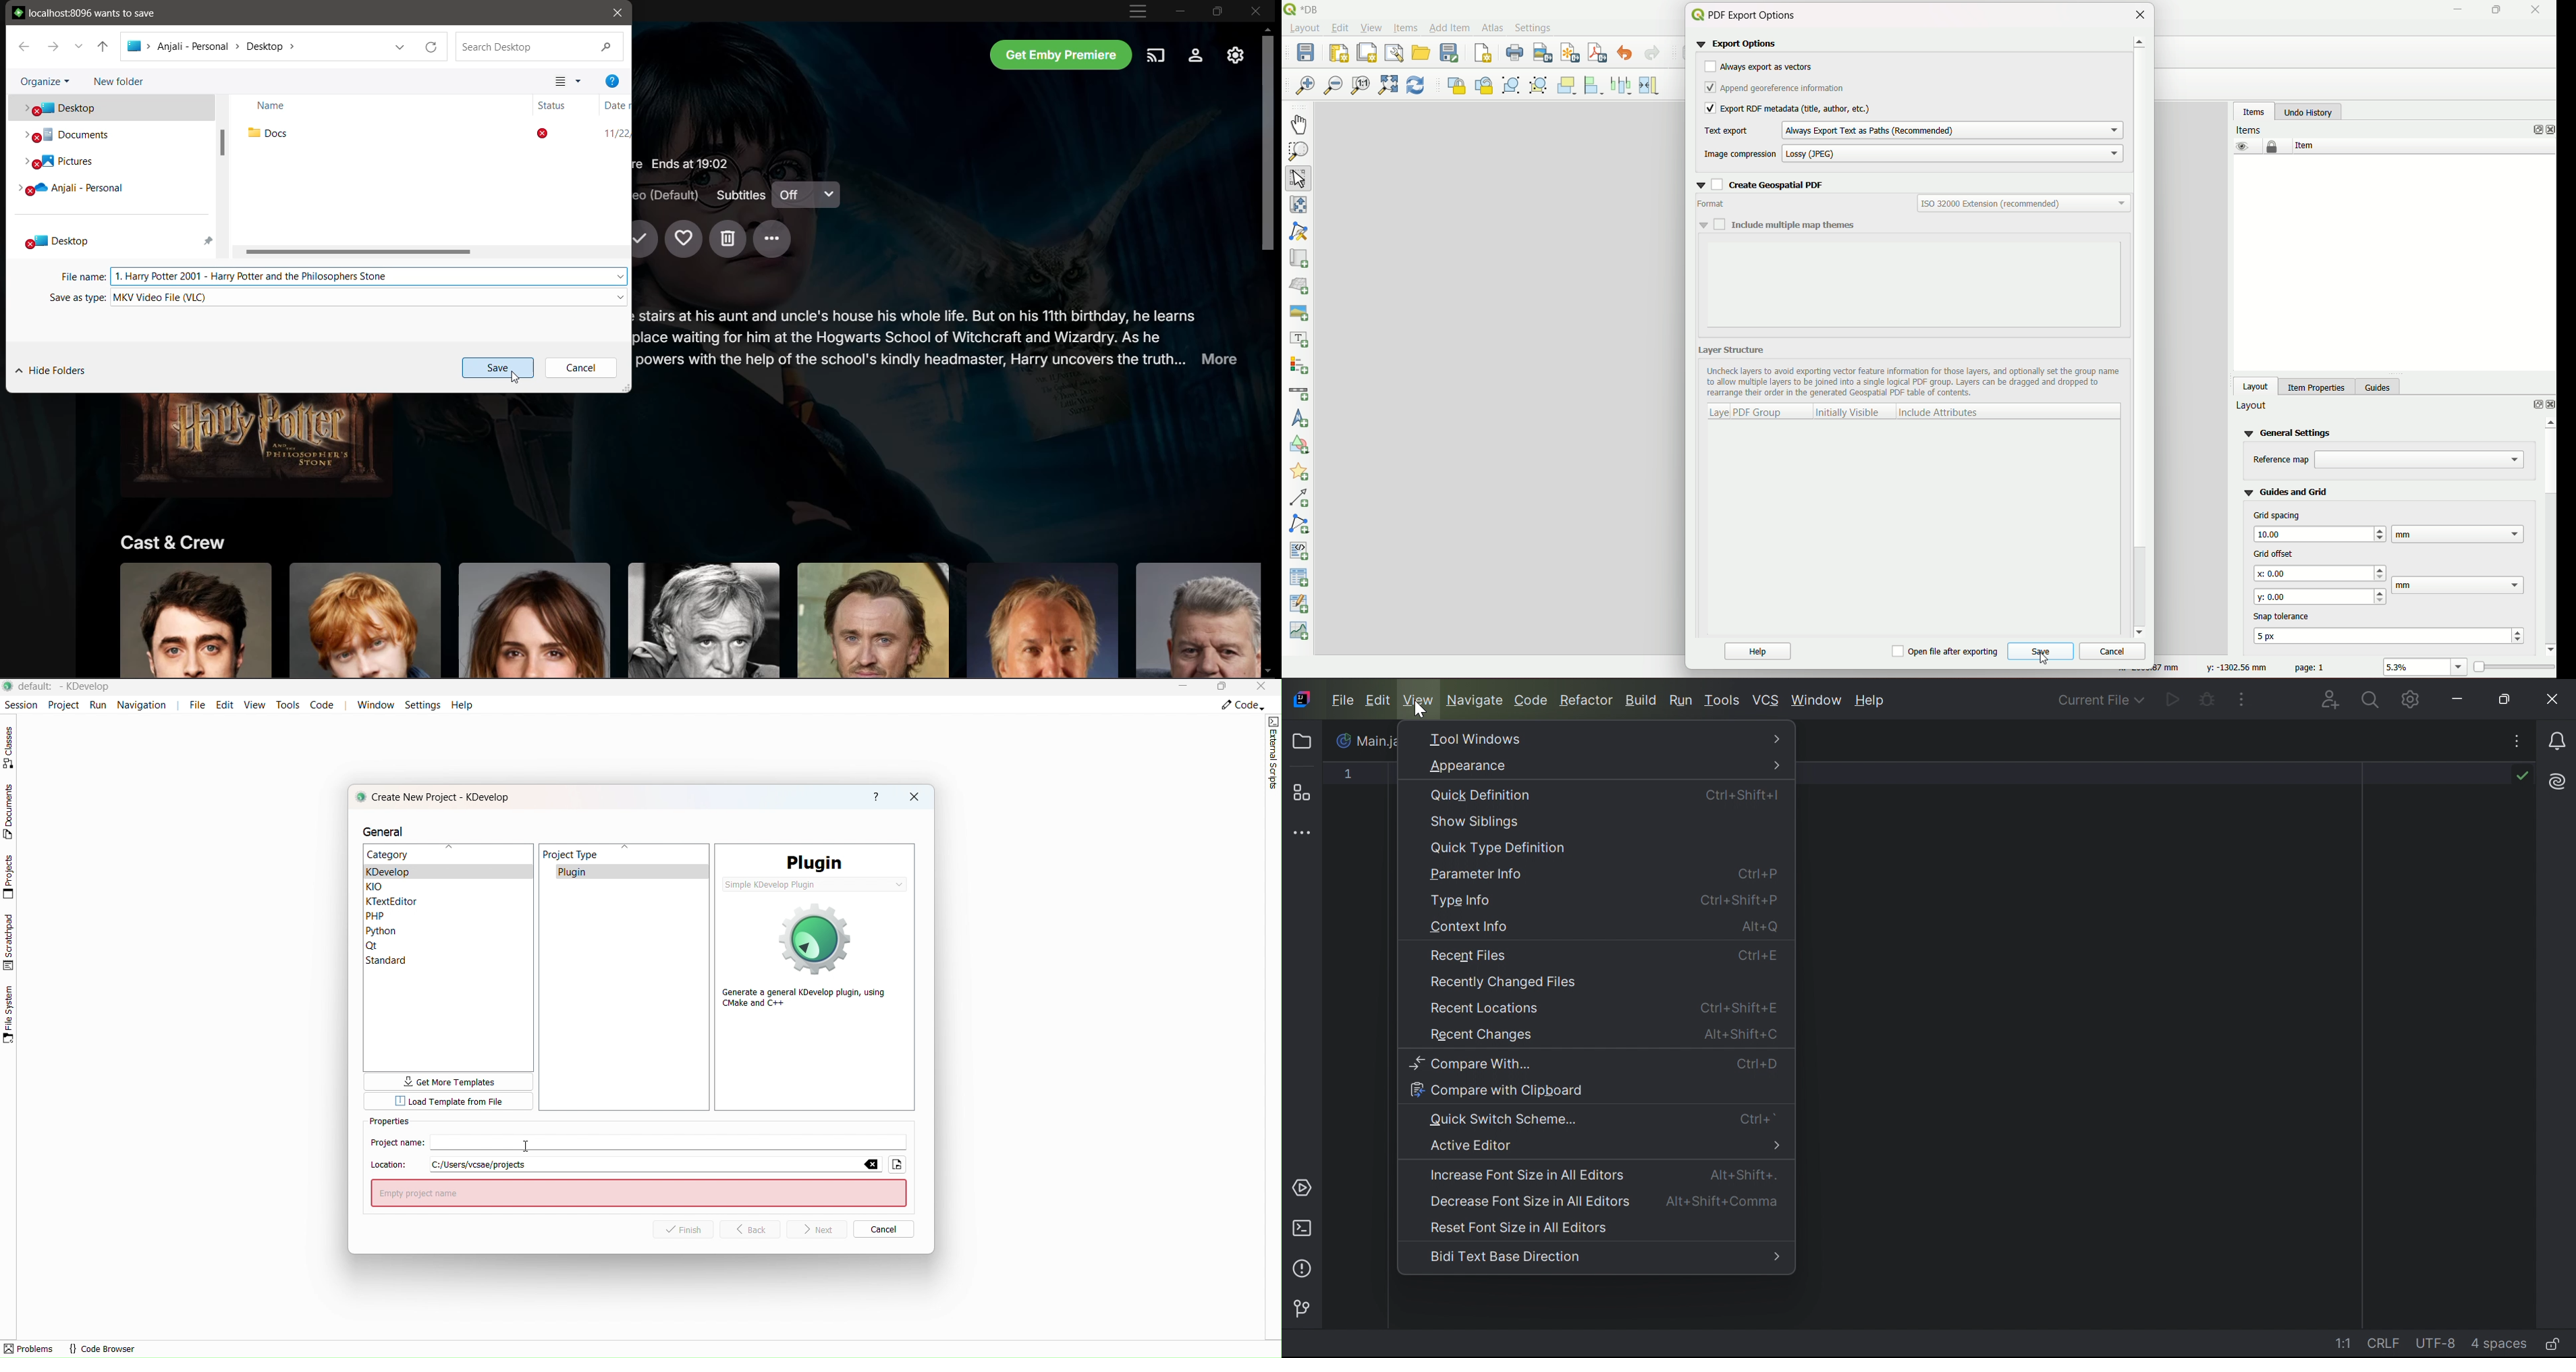 The image size is (2576, 1372). What do you see at coordinates (1759, 873) in the screenshot?
I see `Ctrl+P` at bounding box center [1759, 873].